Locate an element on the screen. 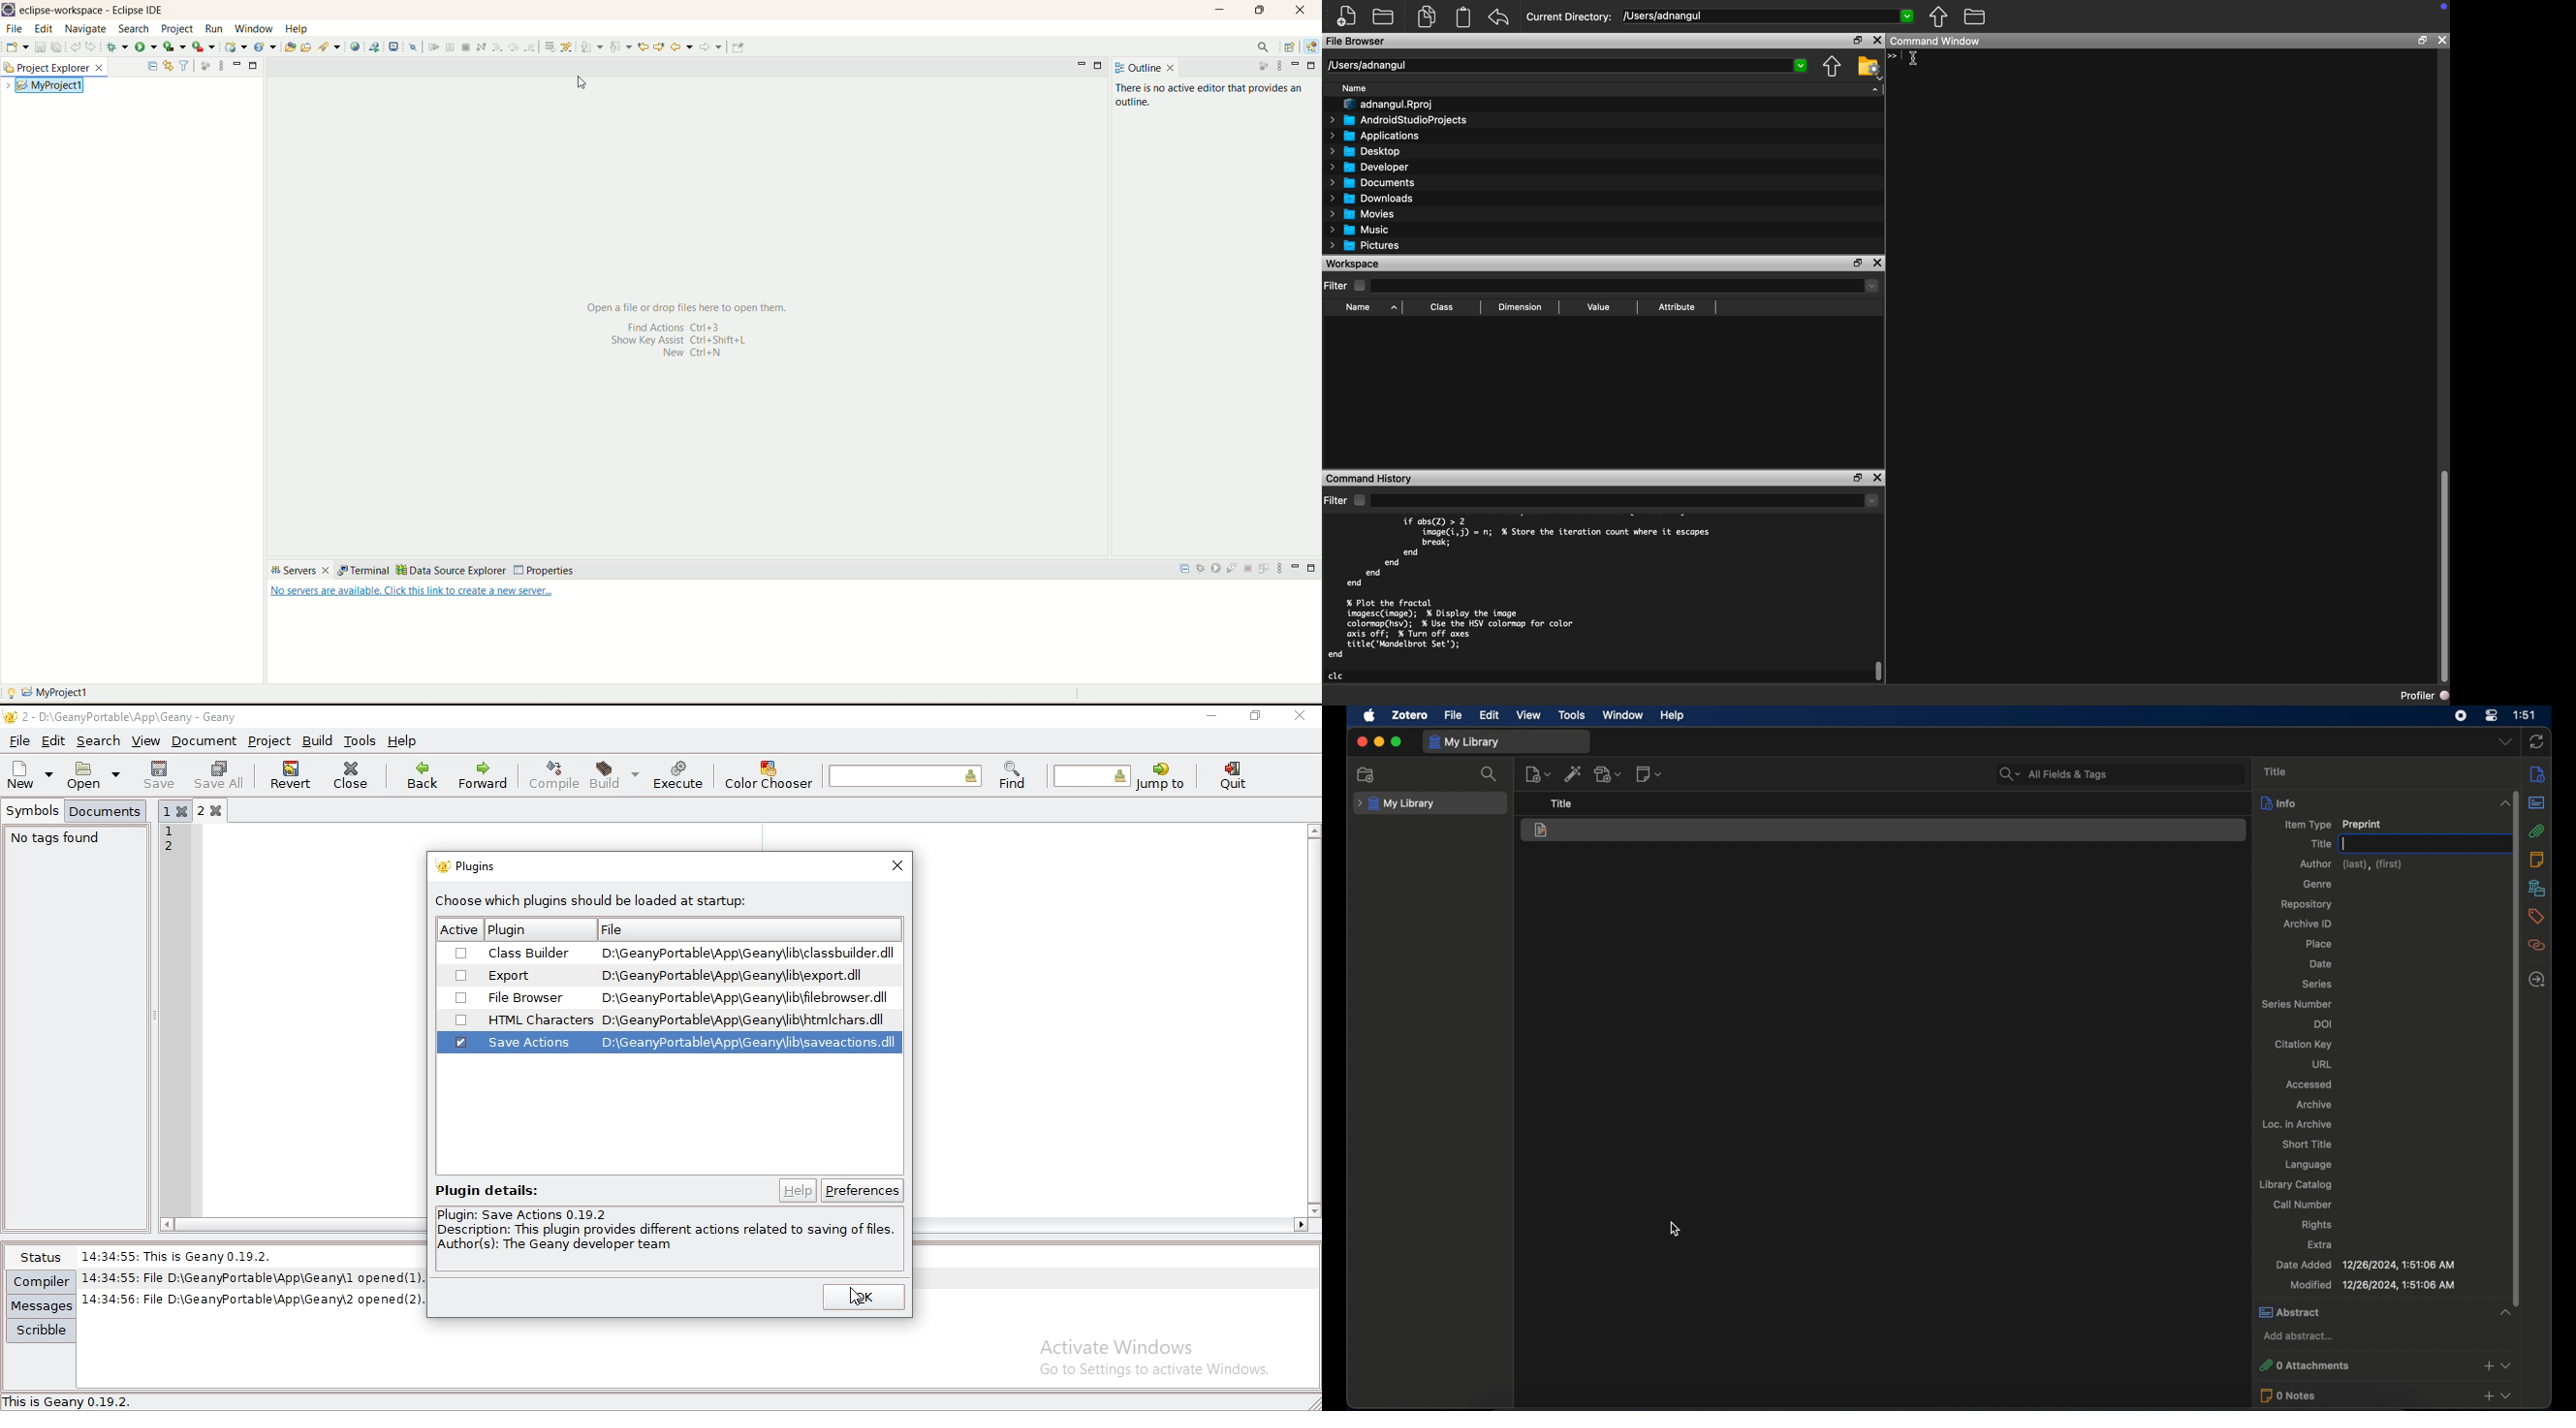 The width and height of the screenshot is (2576, 1428). sync is located at coordinates (2536, 741).